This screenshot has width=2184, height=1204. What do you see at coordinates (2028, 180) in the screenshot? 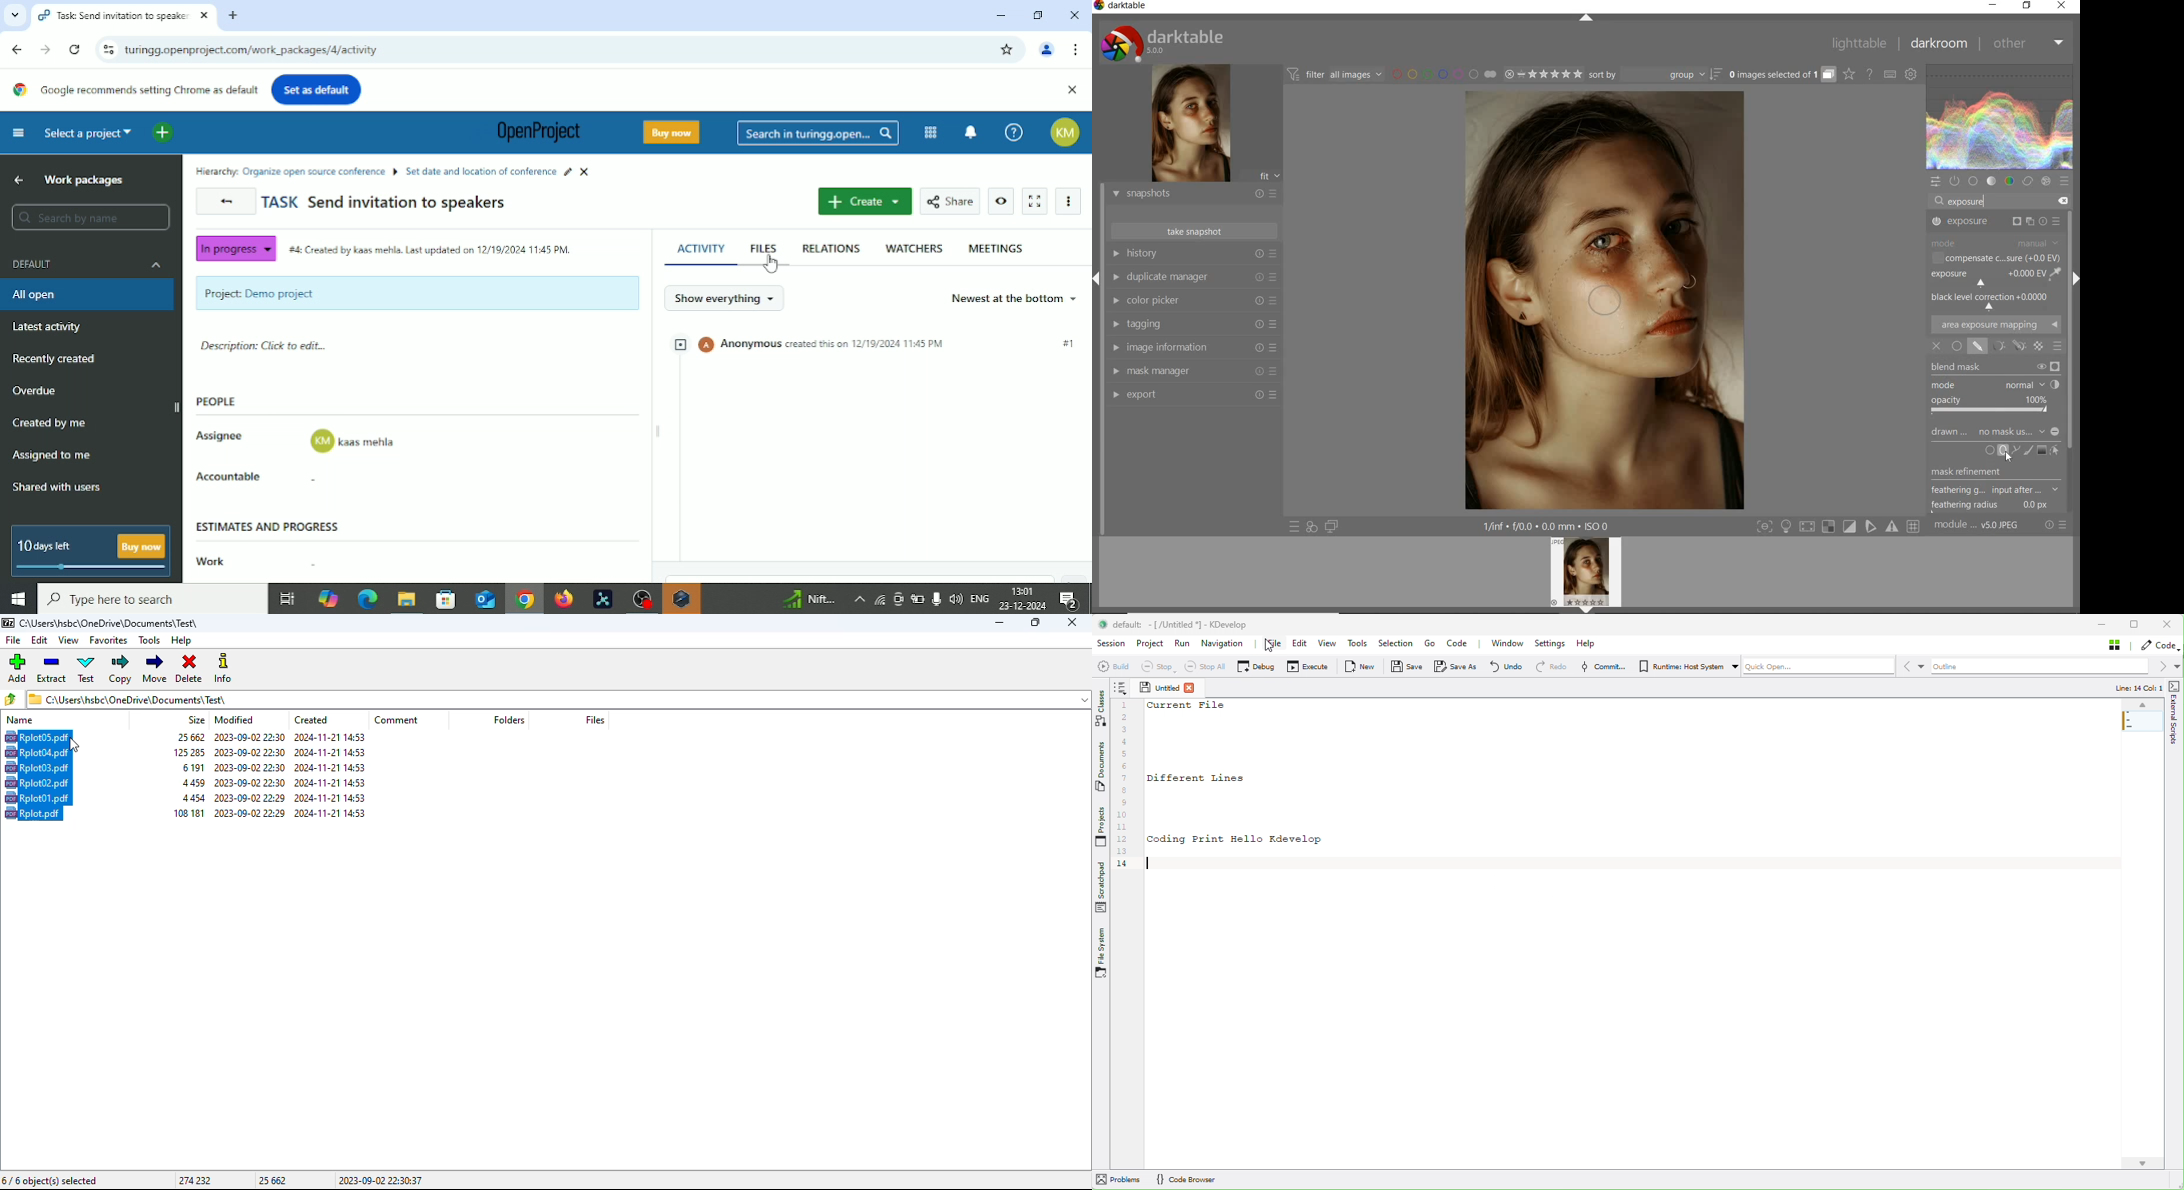
I see `correct` at bounding box center [2028, 180].